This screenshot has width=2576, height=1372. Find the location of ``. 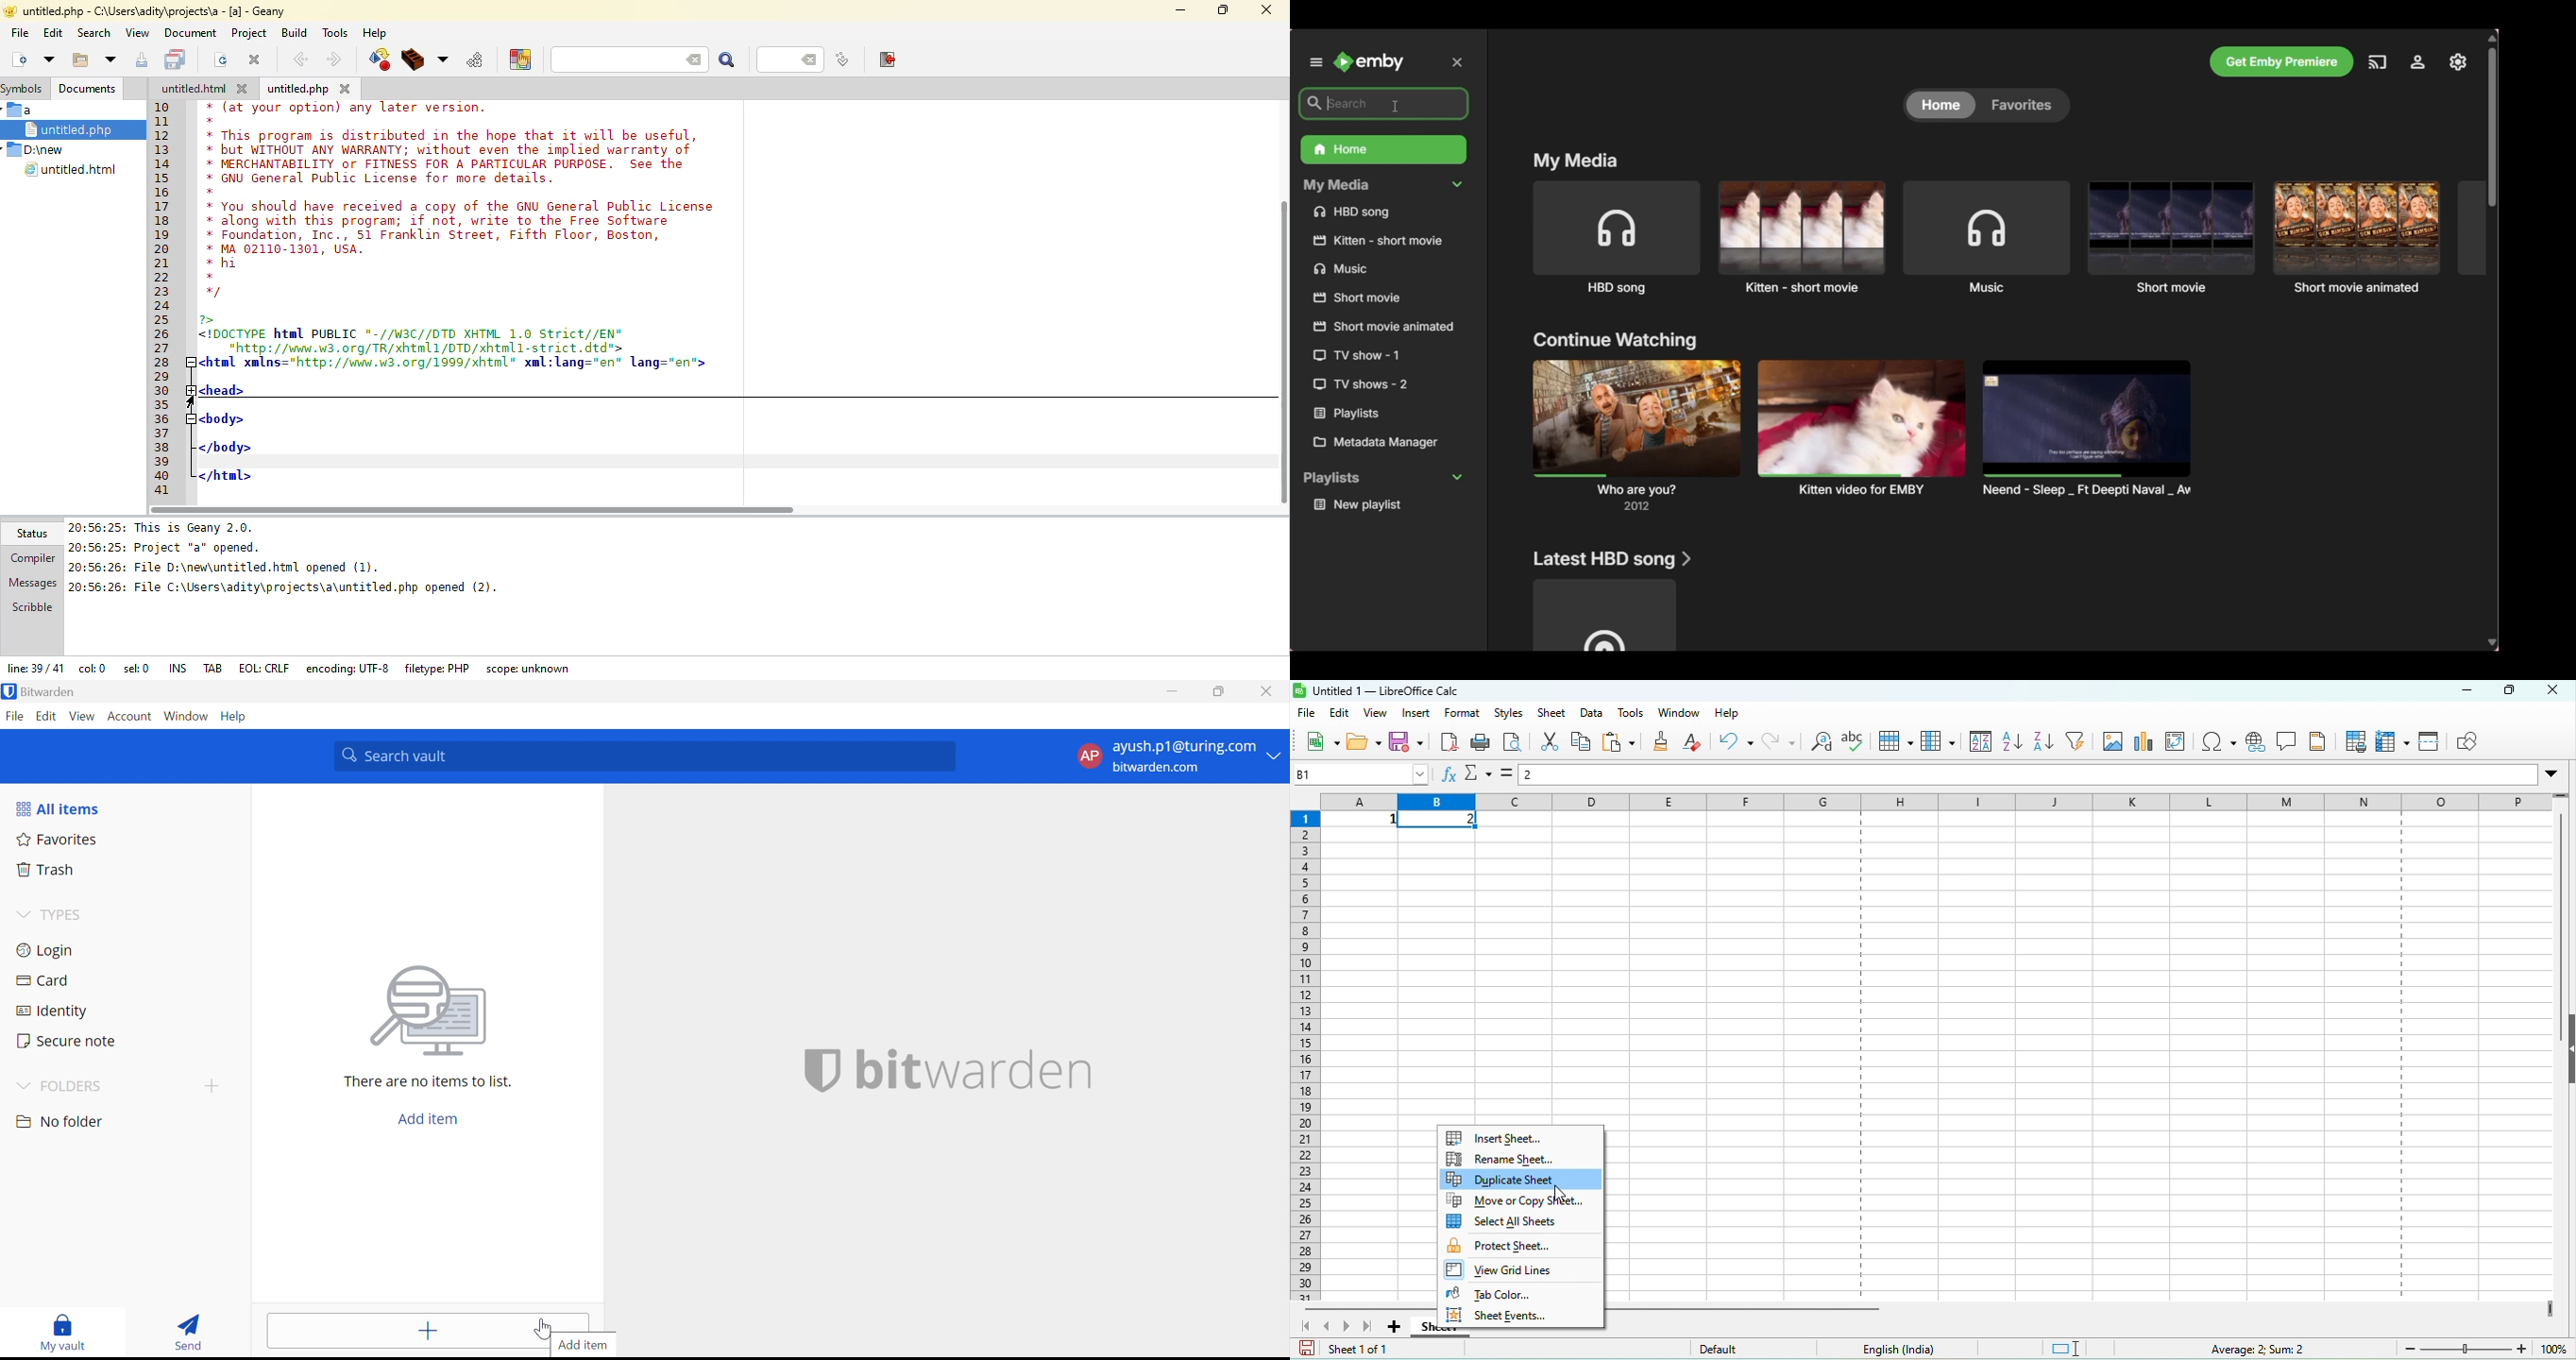

 is located at coordinates (1562, 1195).